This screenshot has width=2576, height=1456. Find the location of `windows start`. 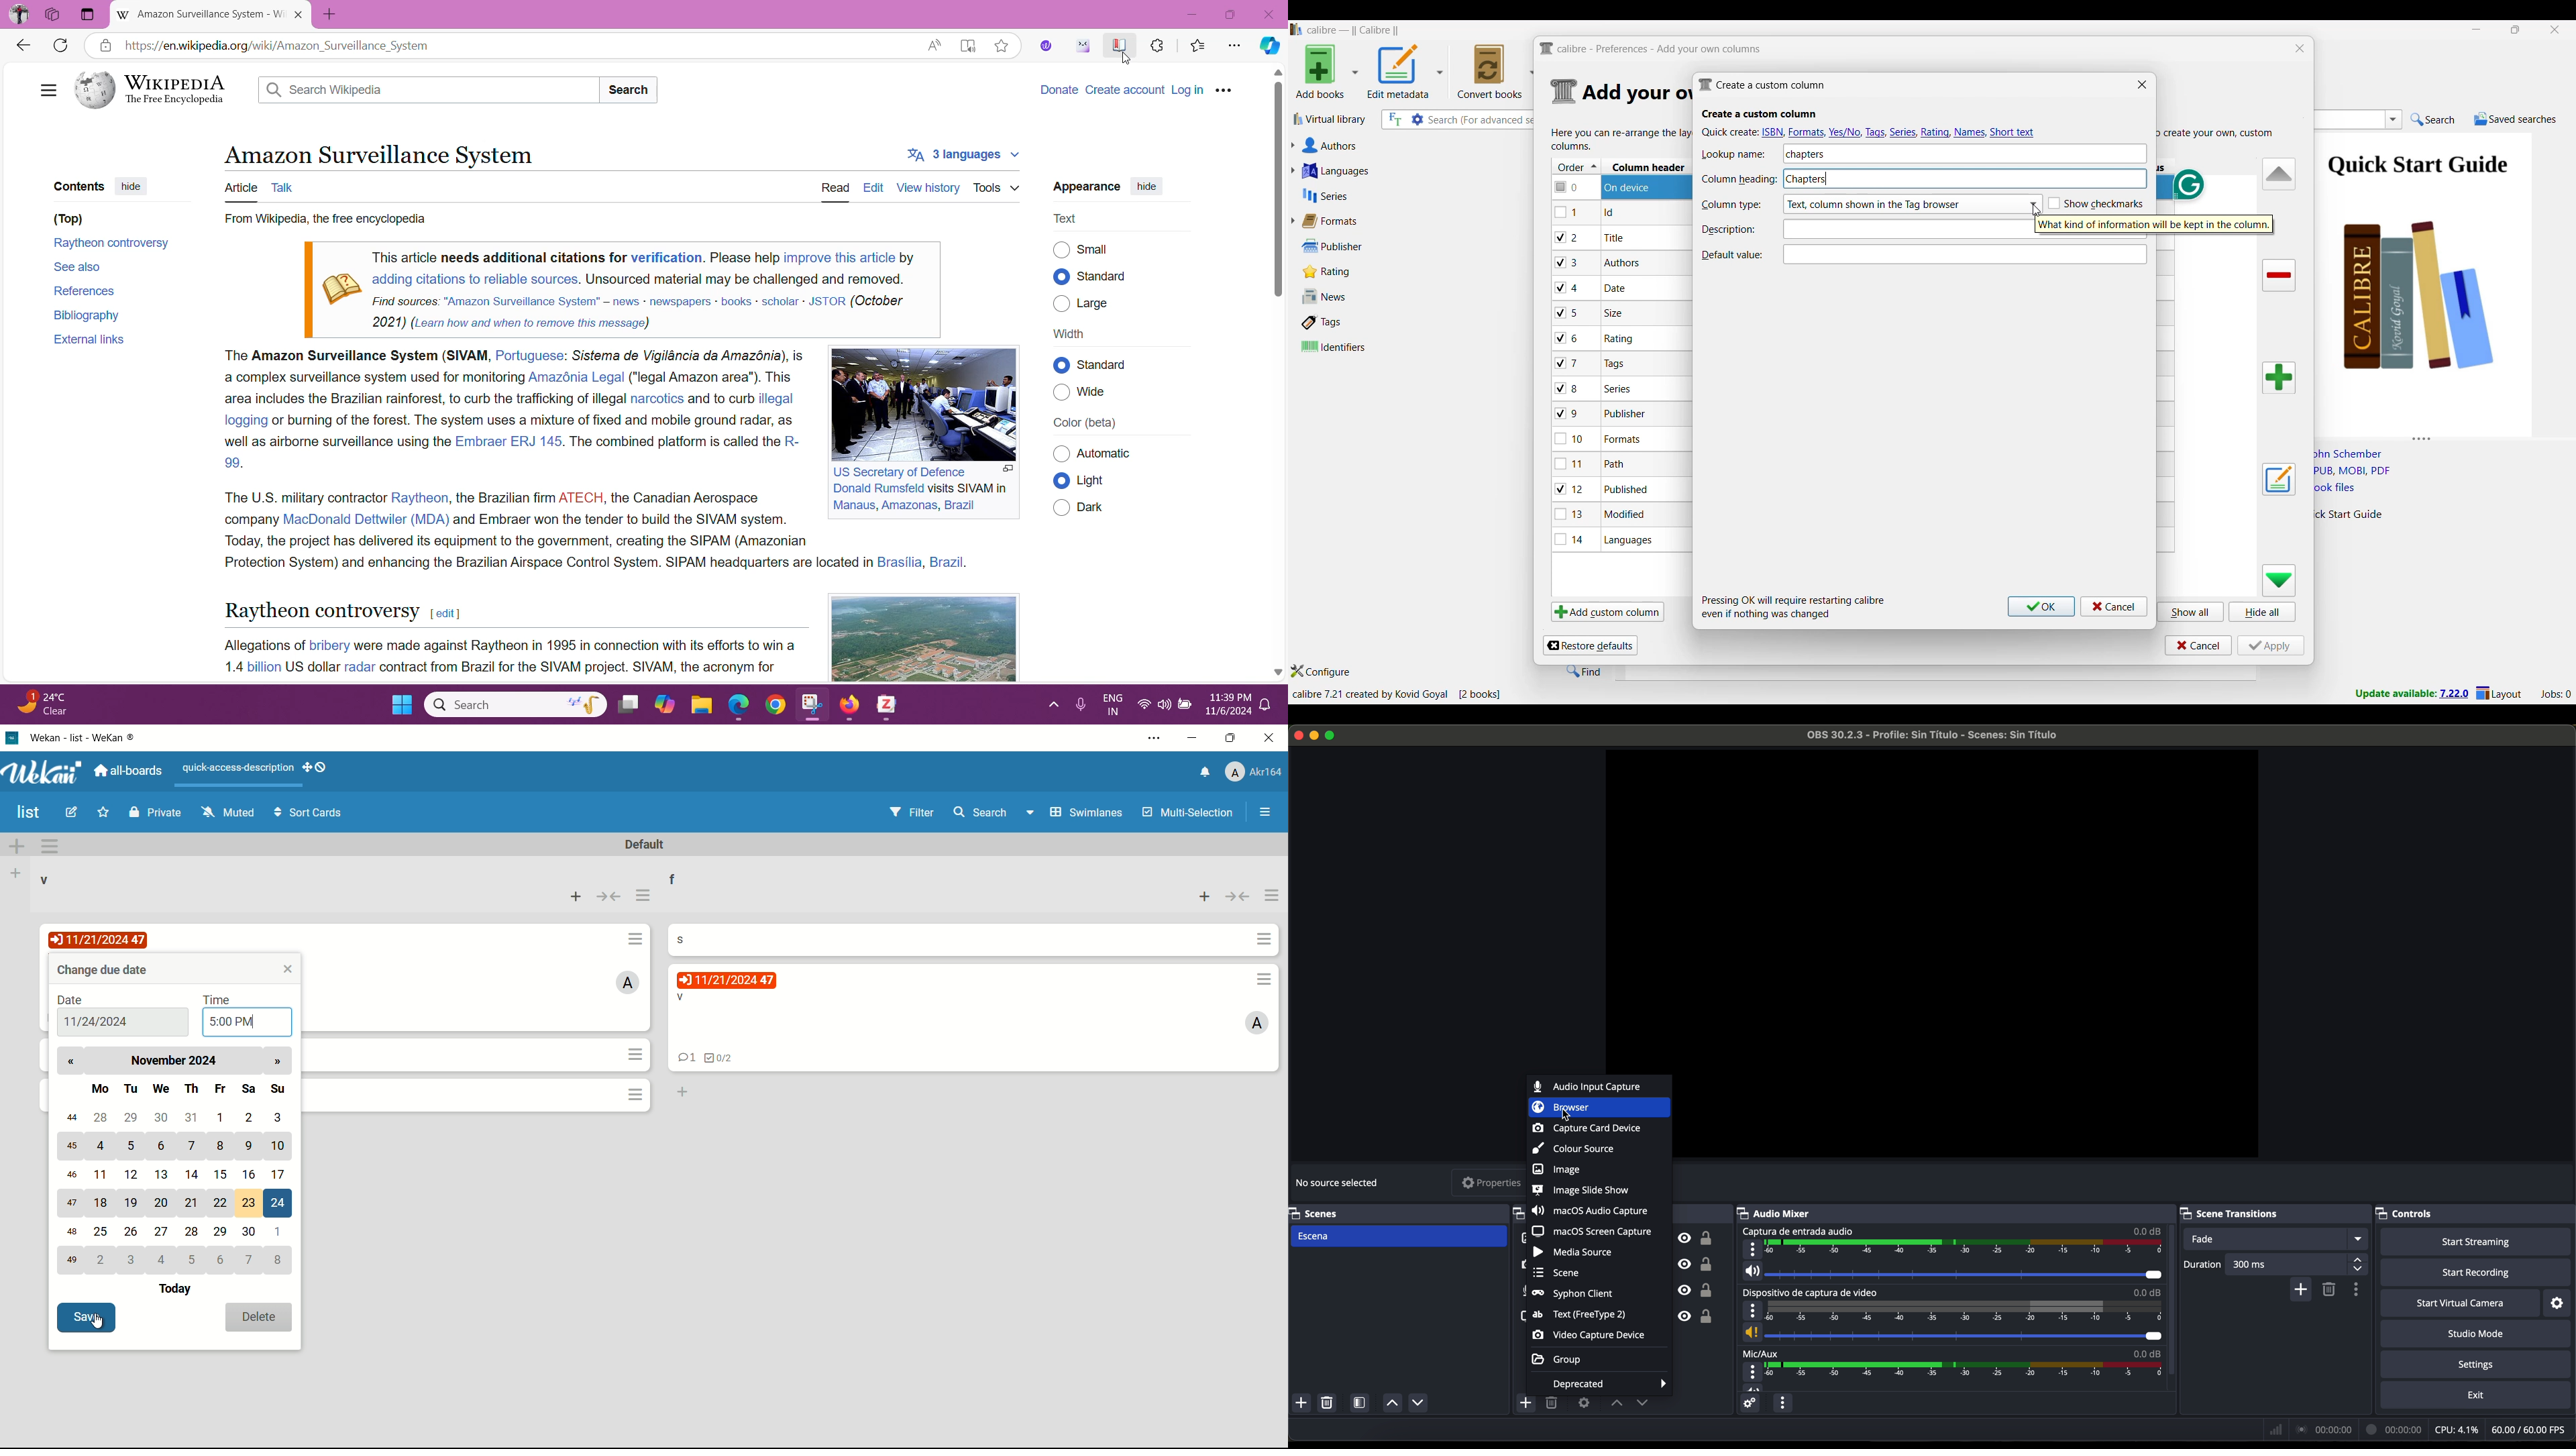

windows start is located at coordinates (400, 705).